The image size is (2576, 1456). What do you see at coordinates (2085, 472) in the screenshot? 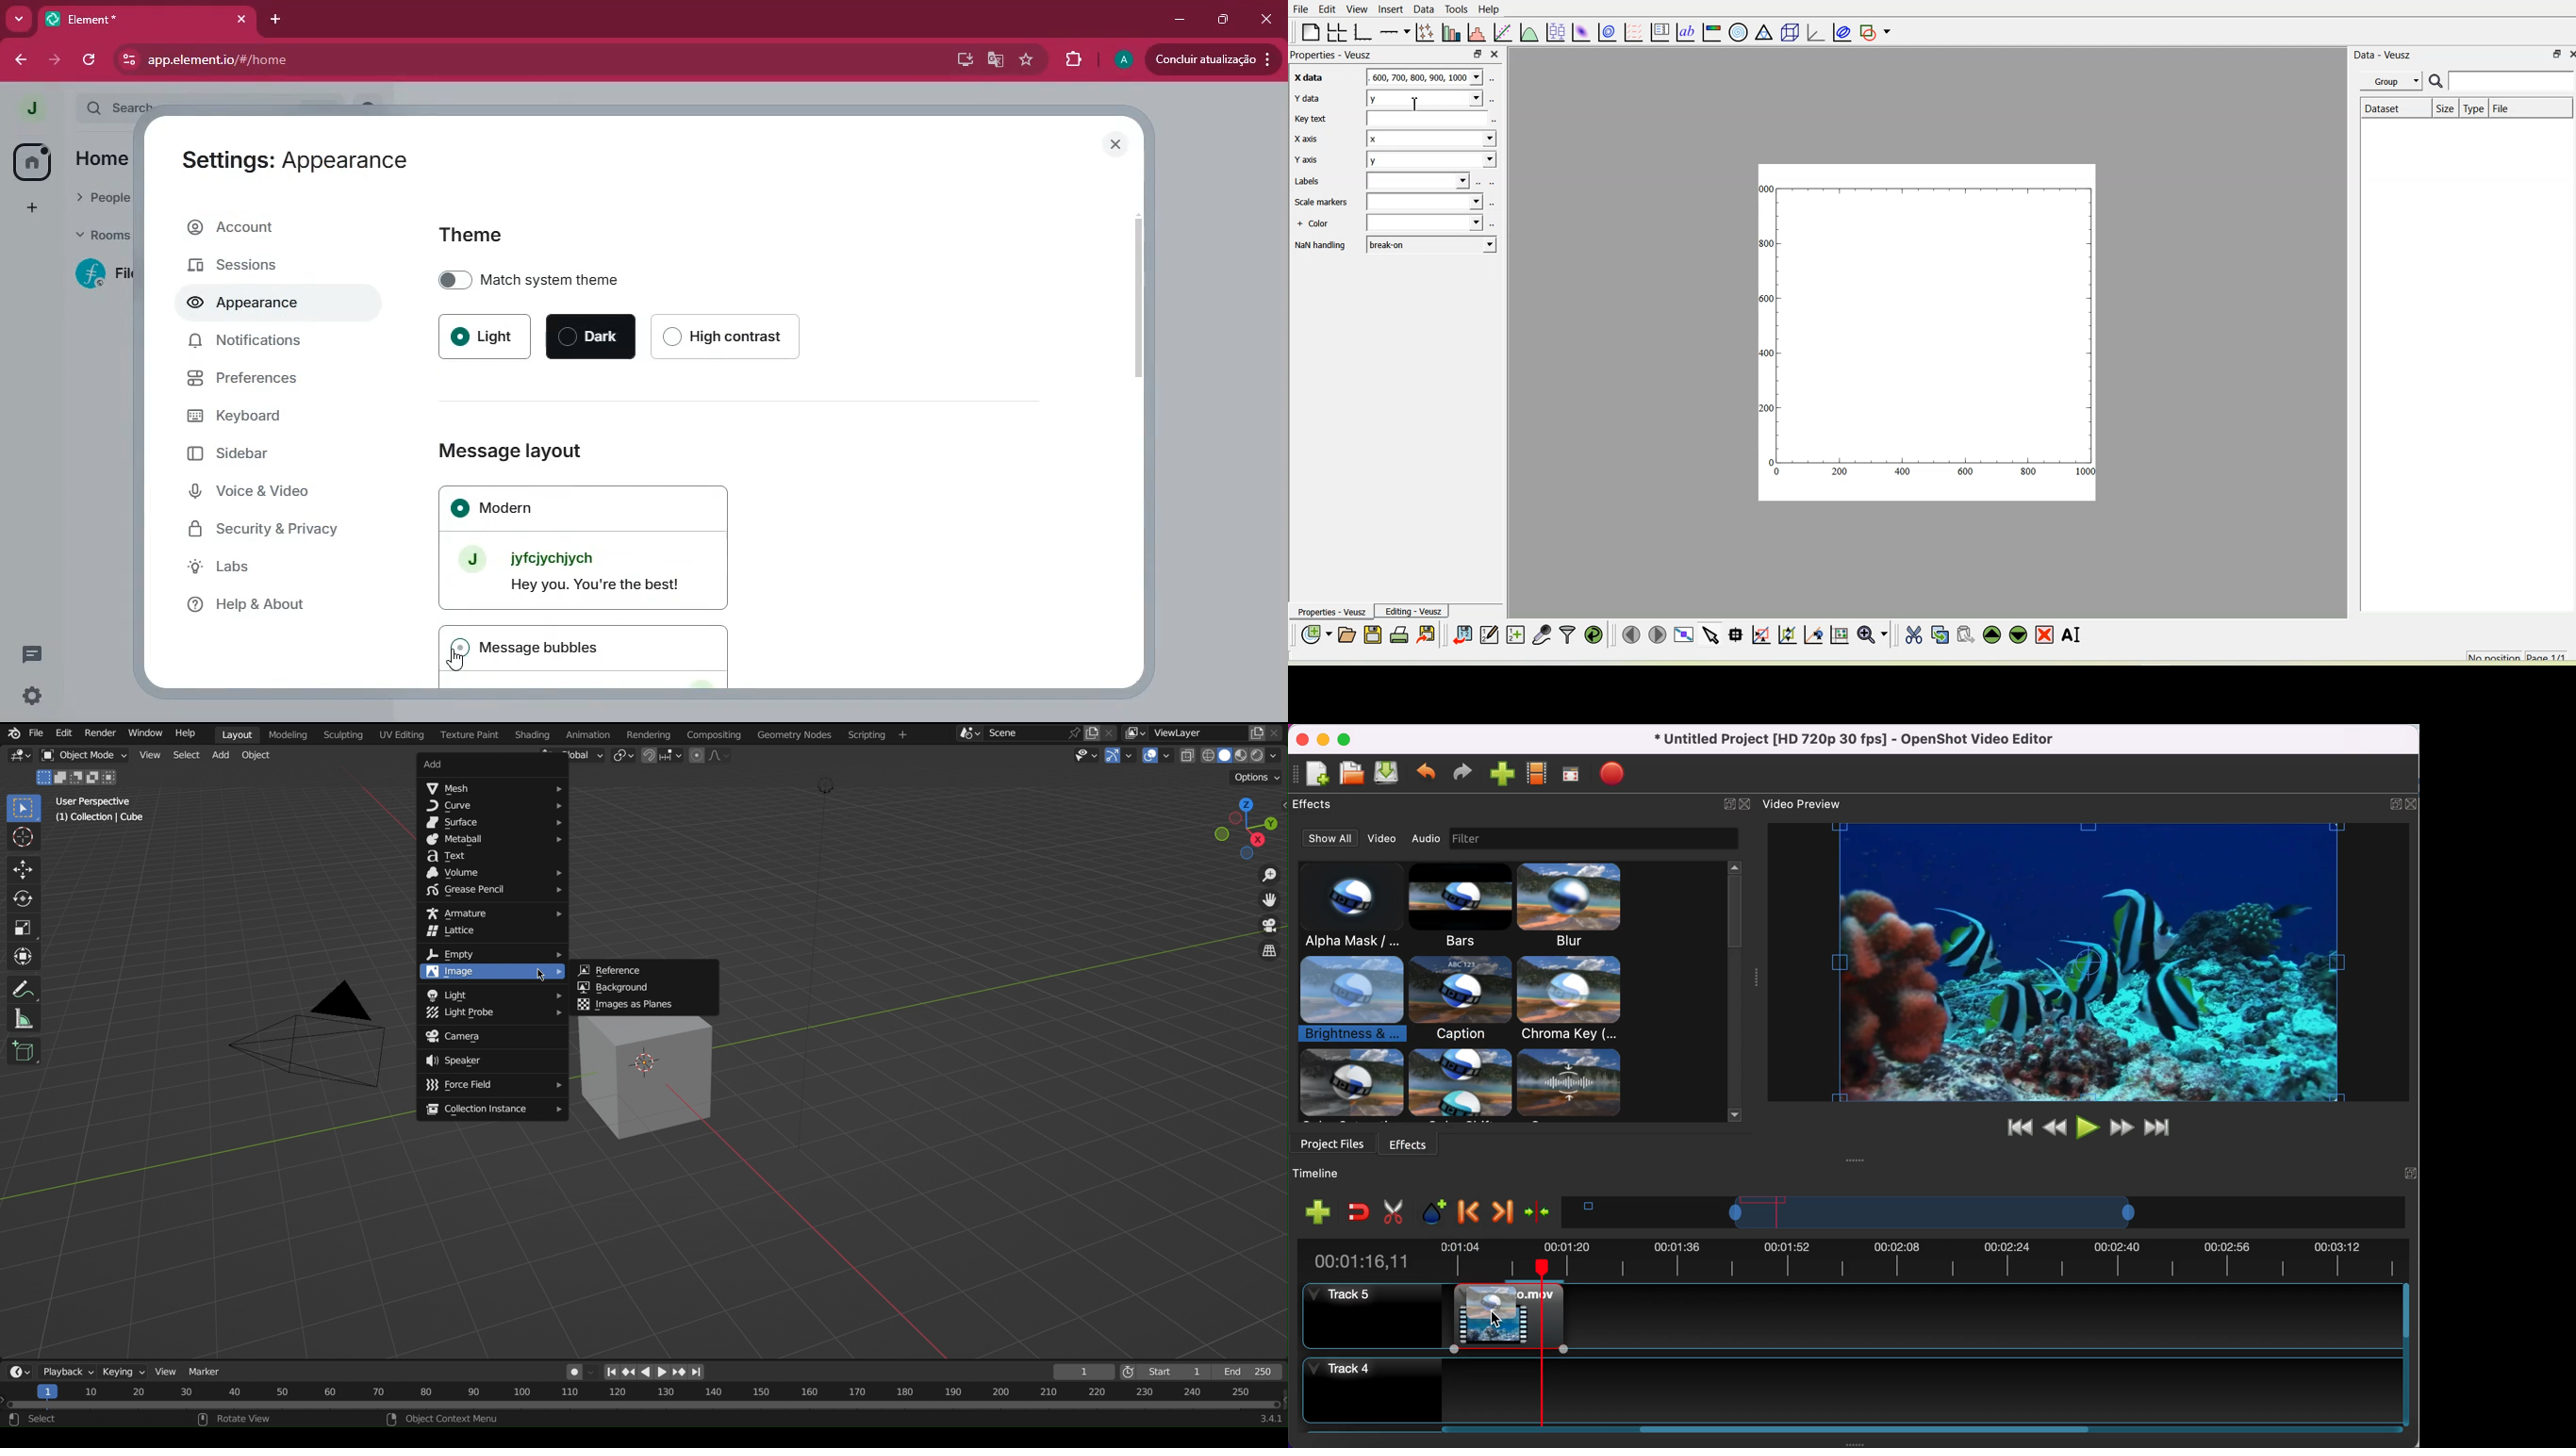
I see `1000` at bounding box center [2085, 472].